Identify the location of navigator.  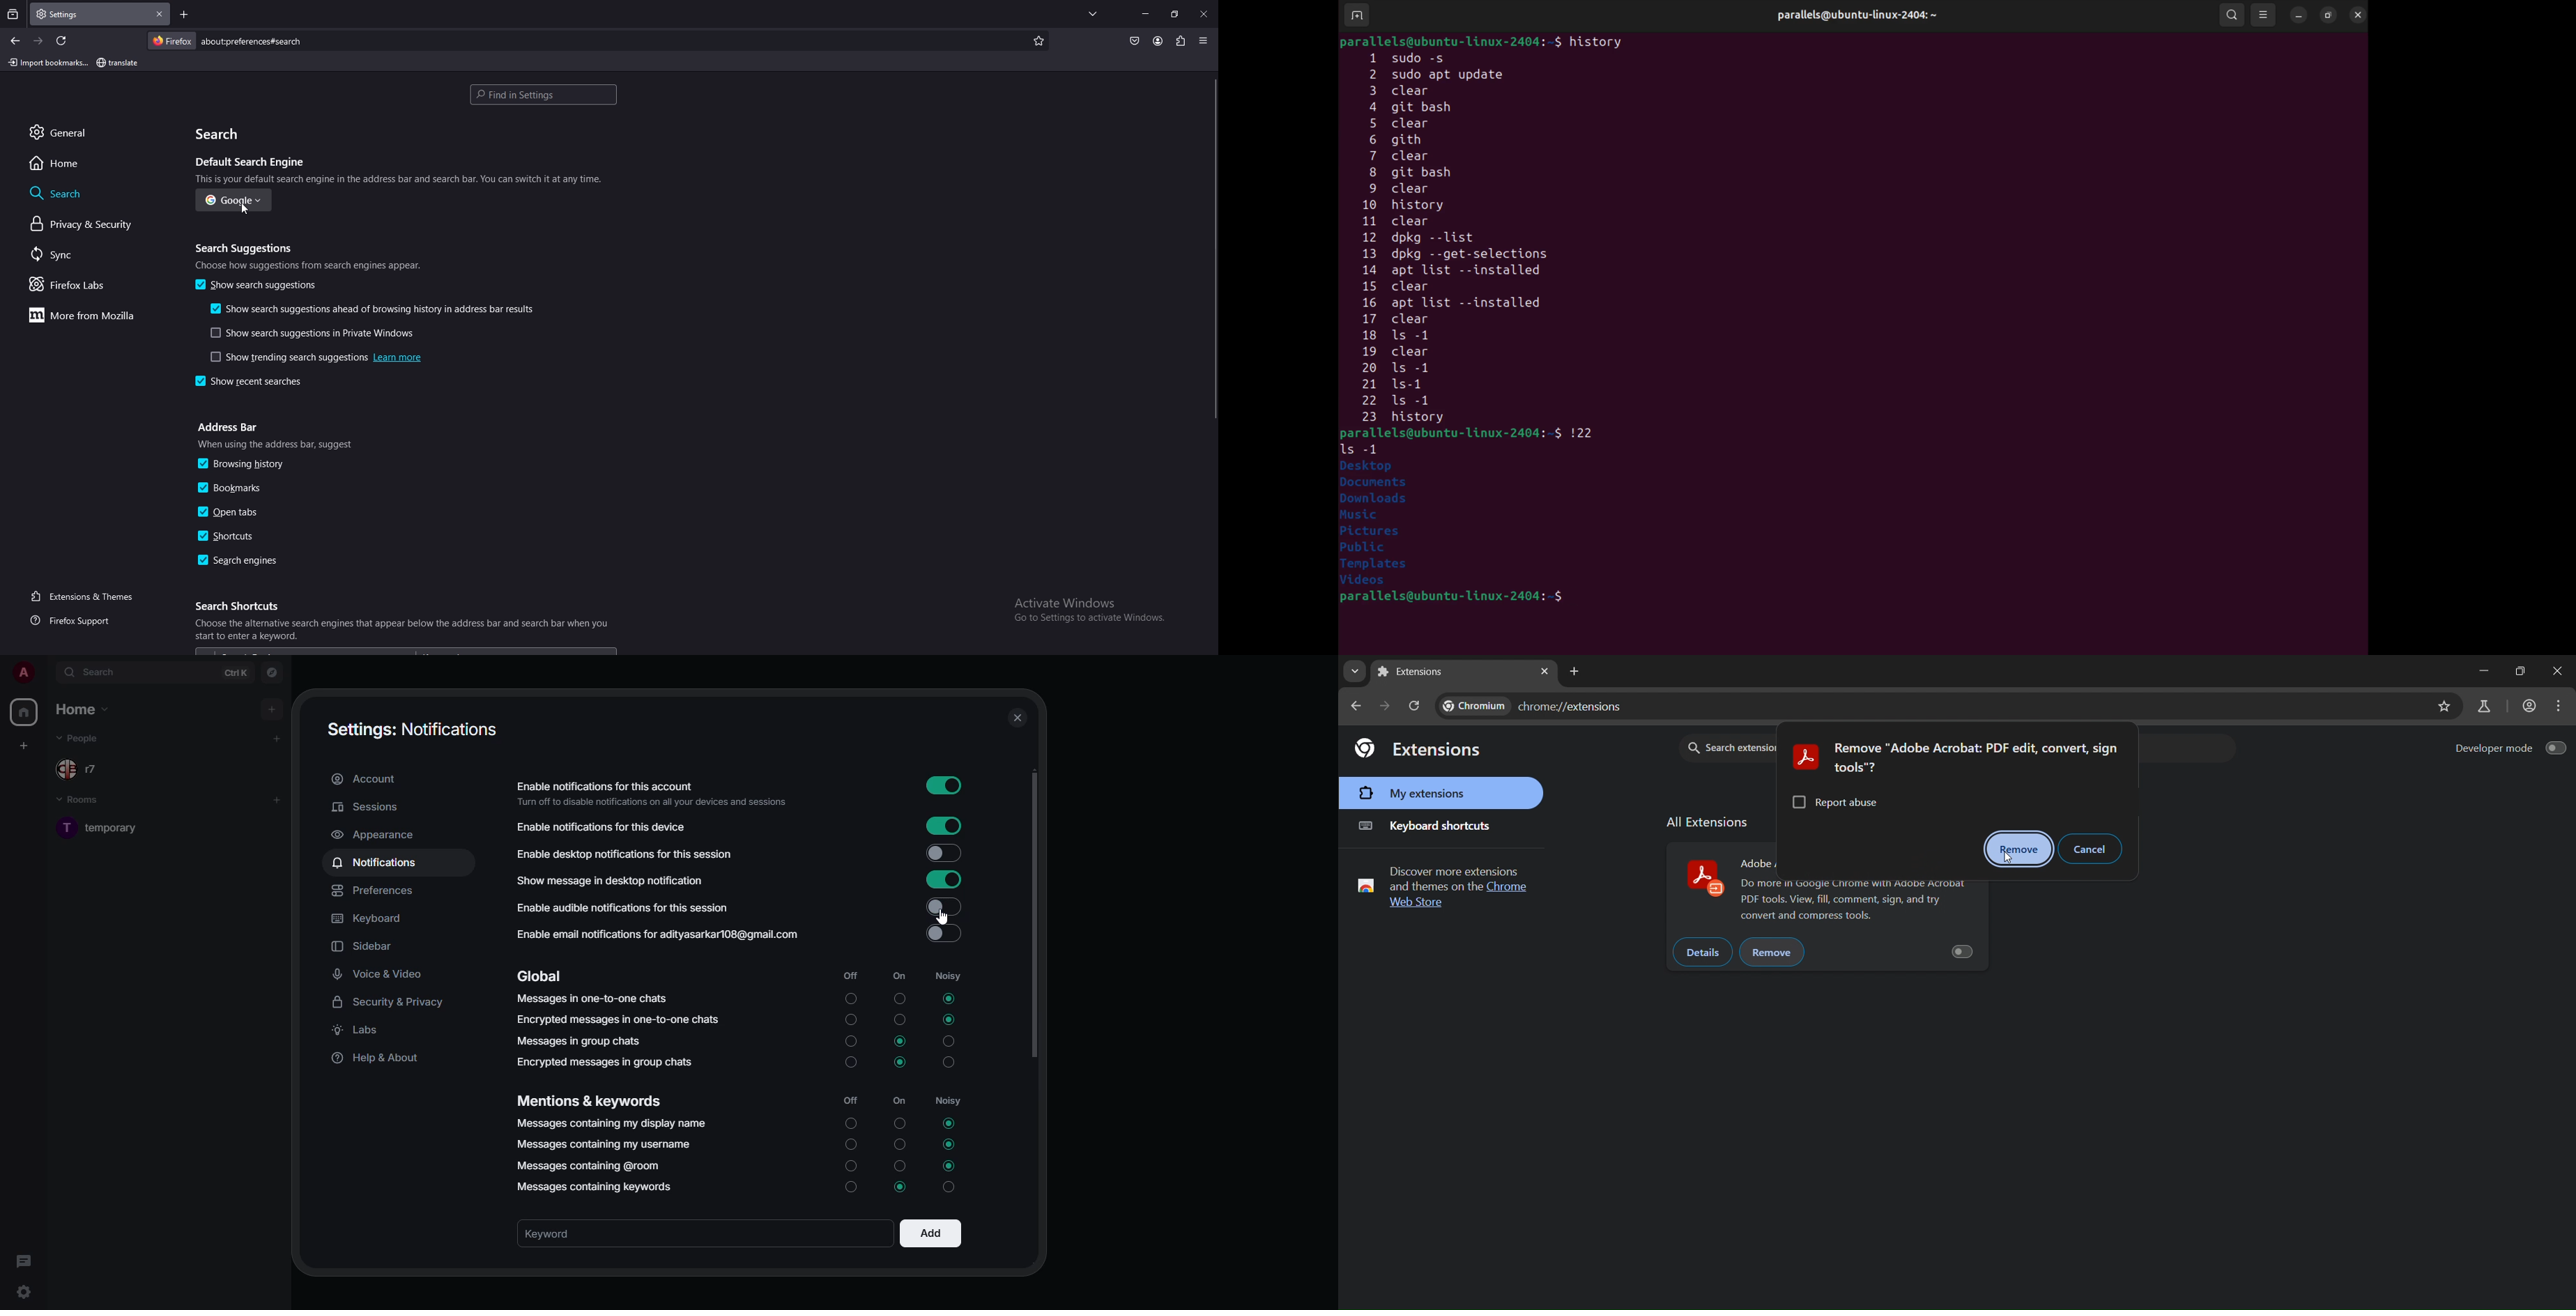
(270, 673).